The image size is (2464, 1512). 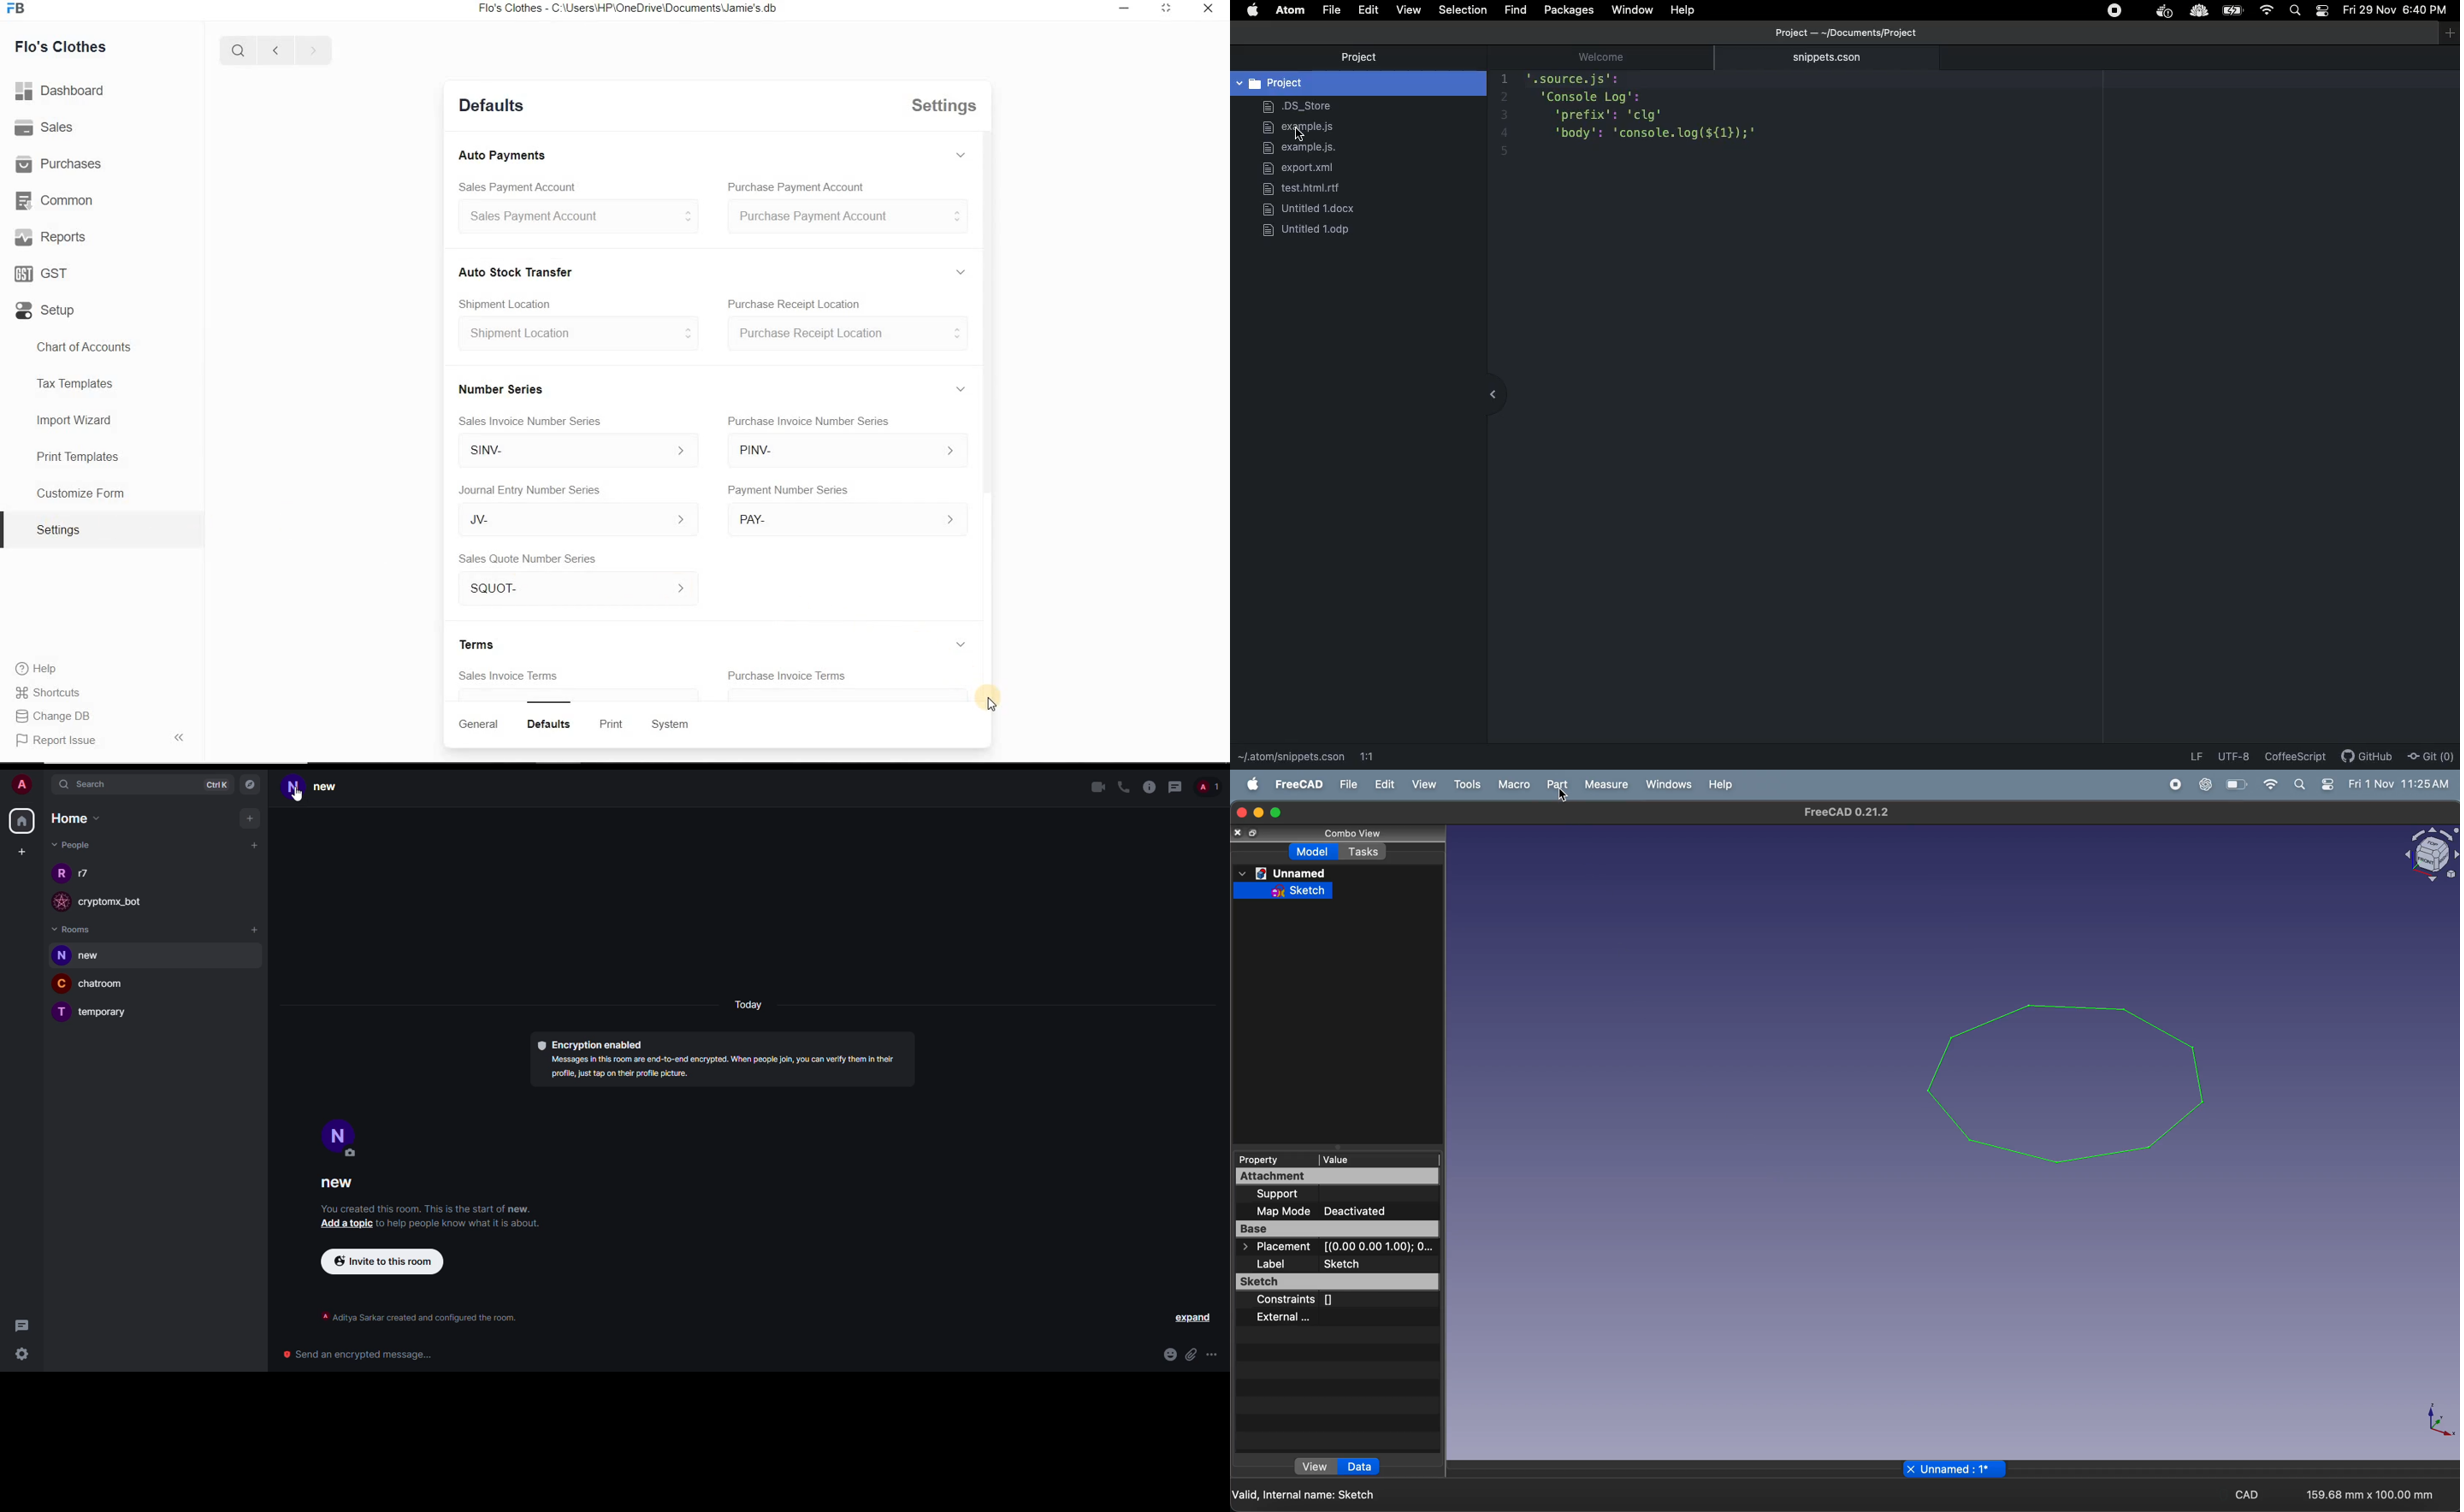 I want to click on DS_Store, so click(x=1298, y=108).